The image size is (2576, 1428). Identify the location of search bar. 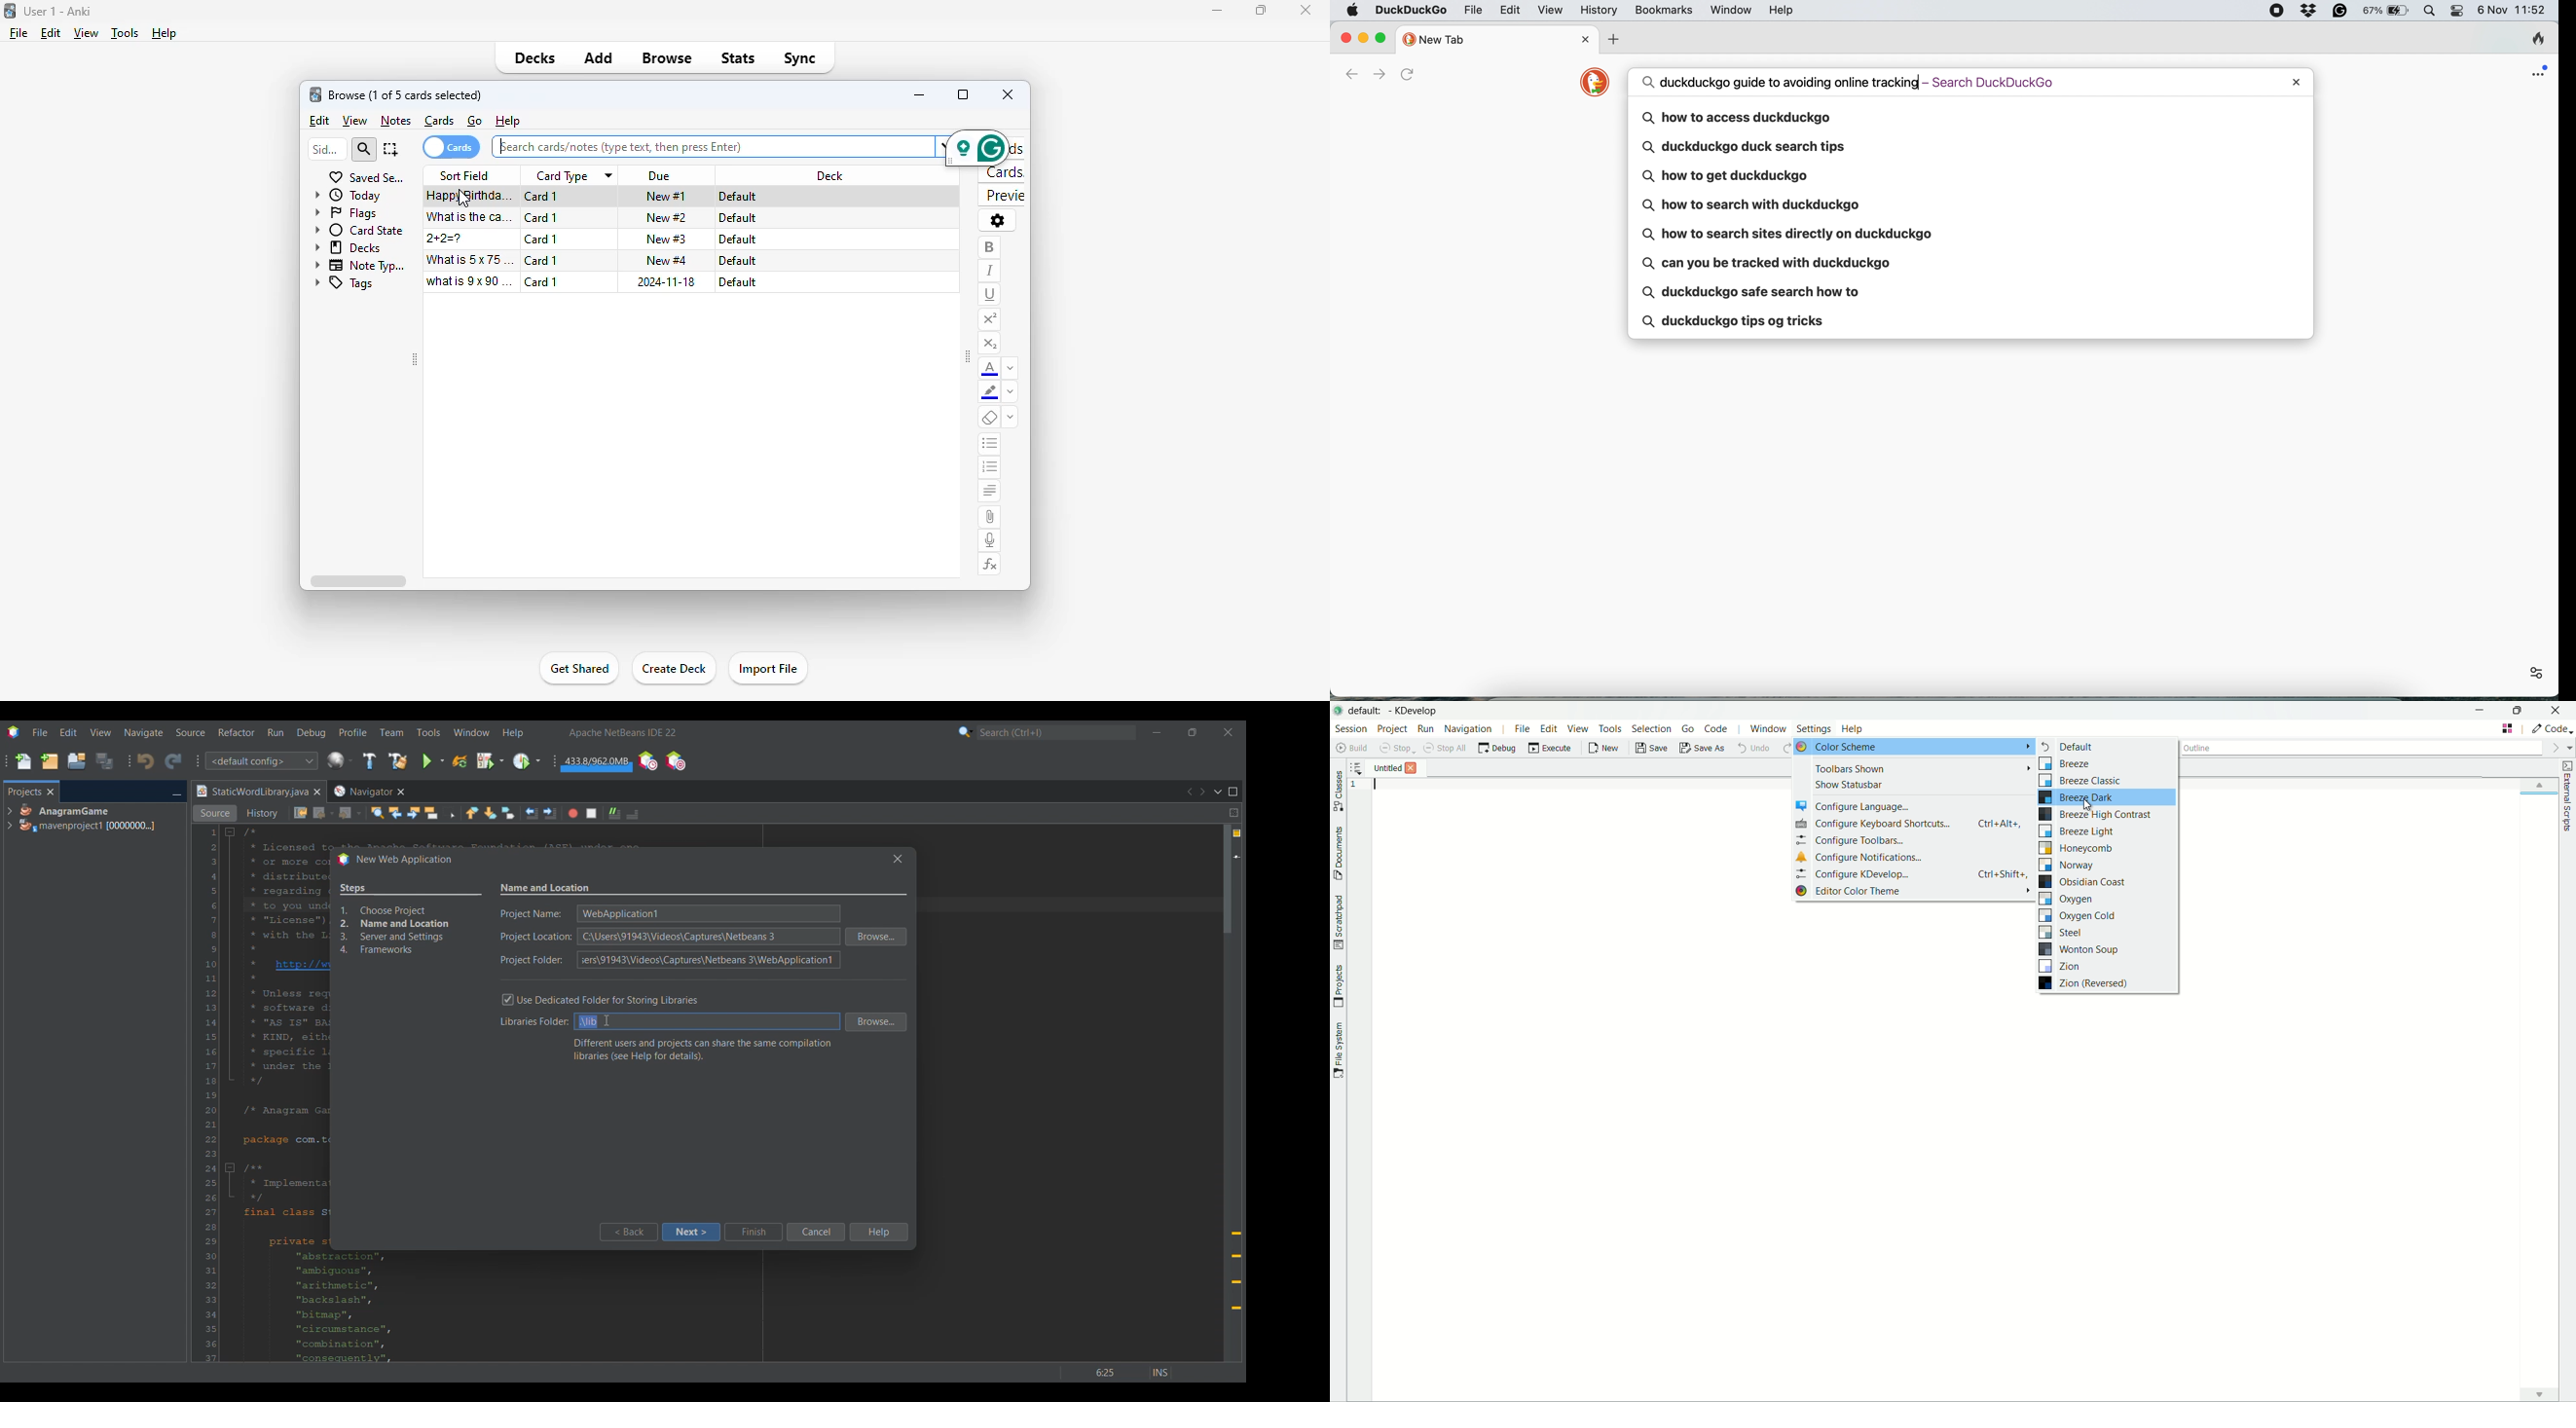
(719, 146).